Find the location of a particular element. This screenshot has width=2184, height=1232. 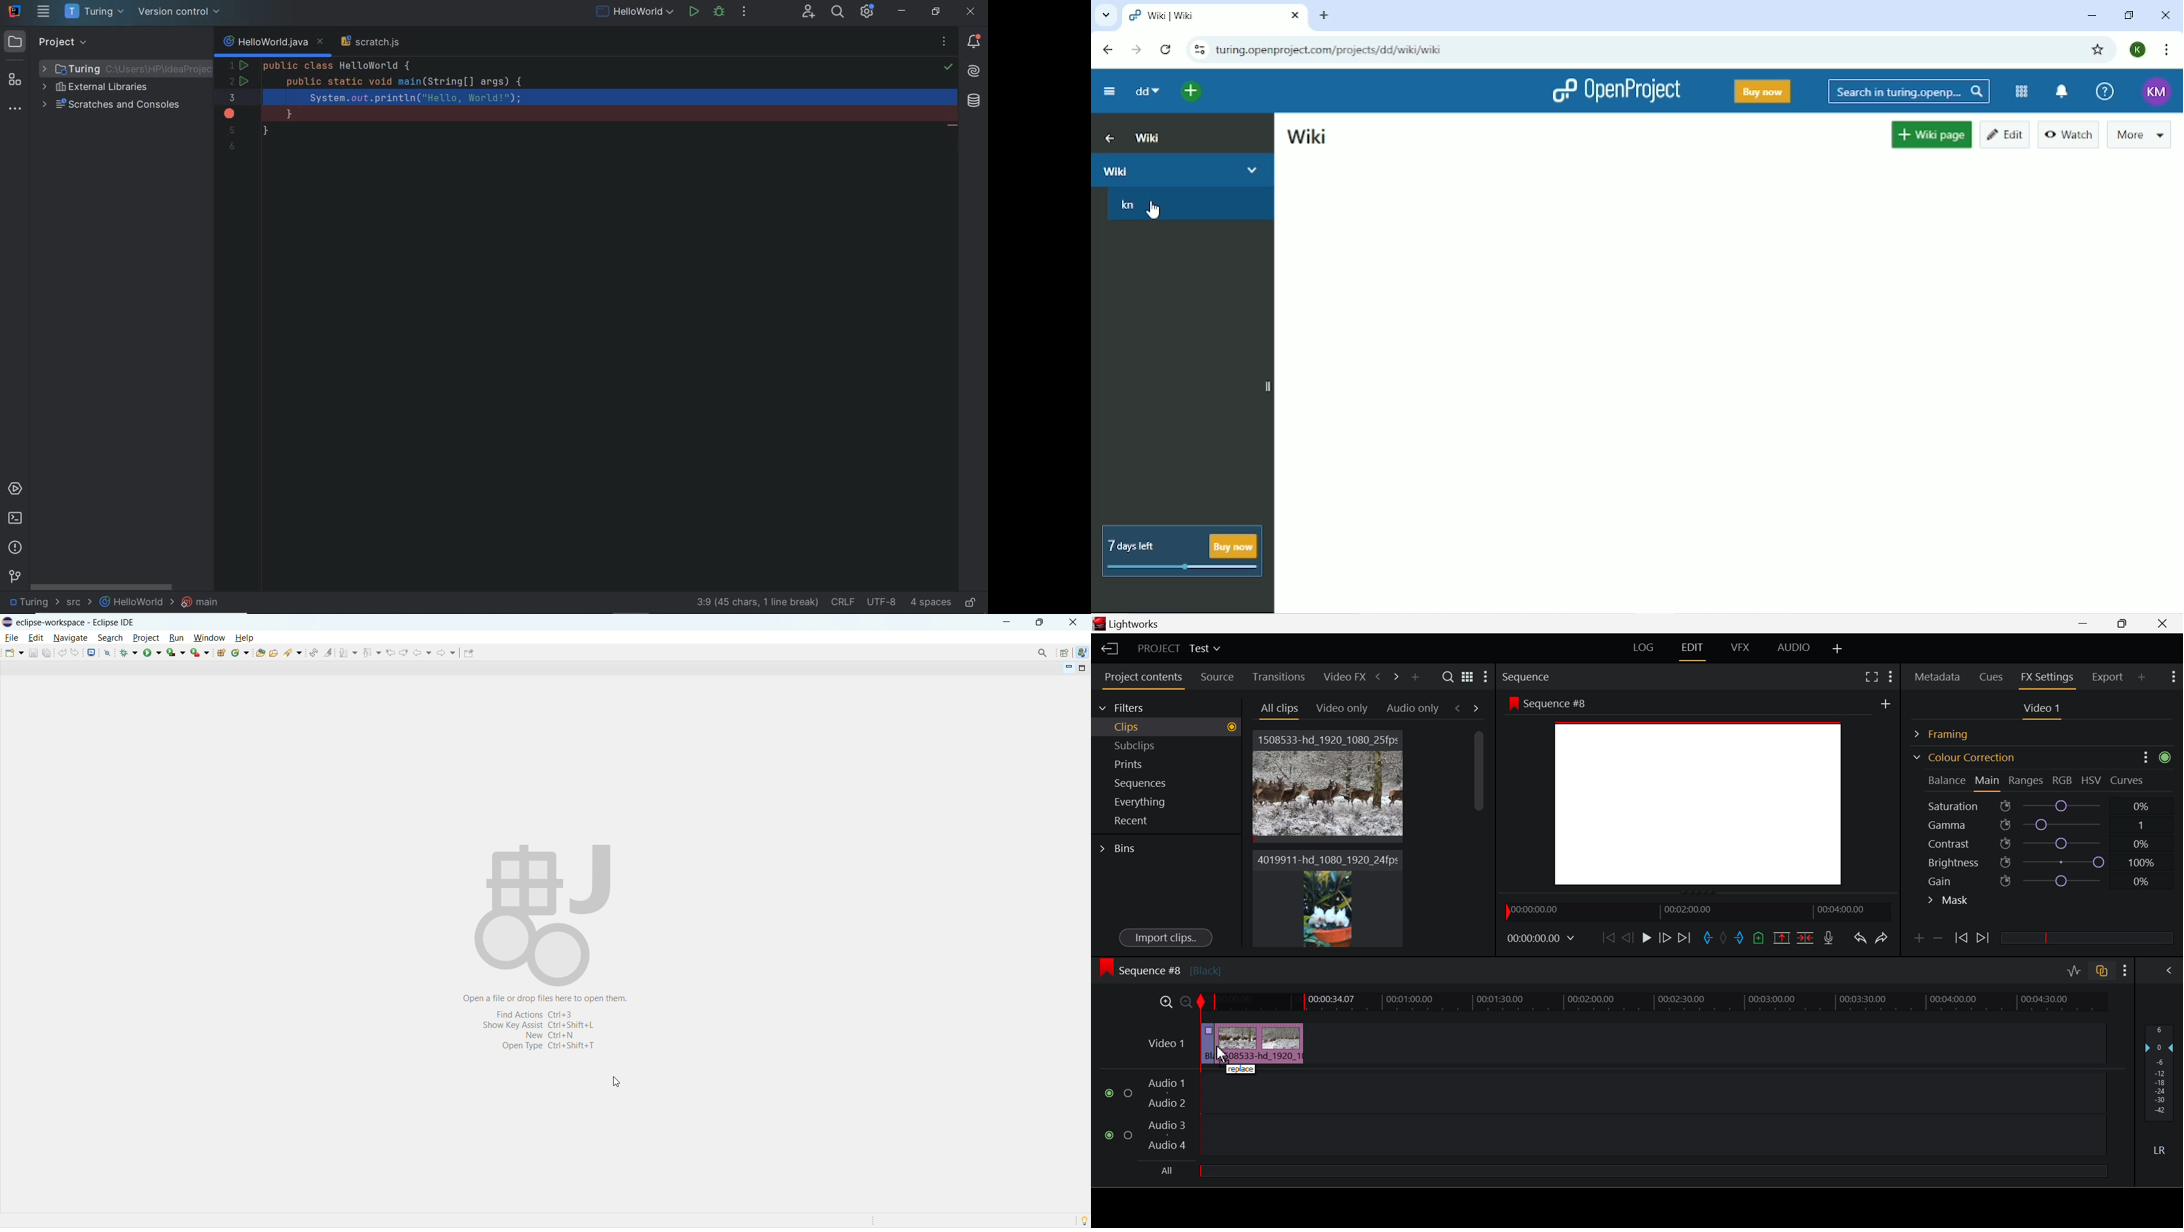

Minimize is located at coordinates (2125, 623).